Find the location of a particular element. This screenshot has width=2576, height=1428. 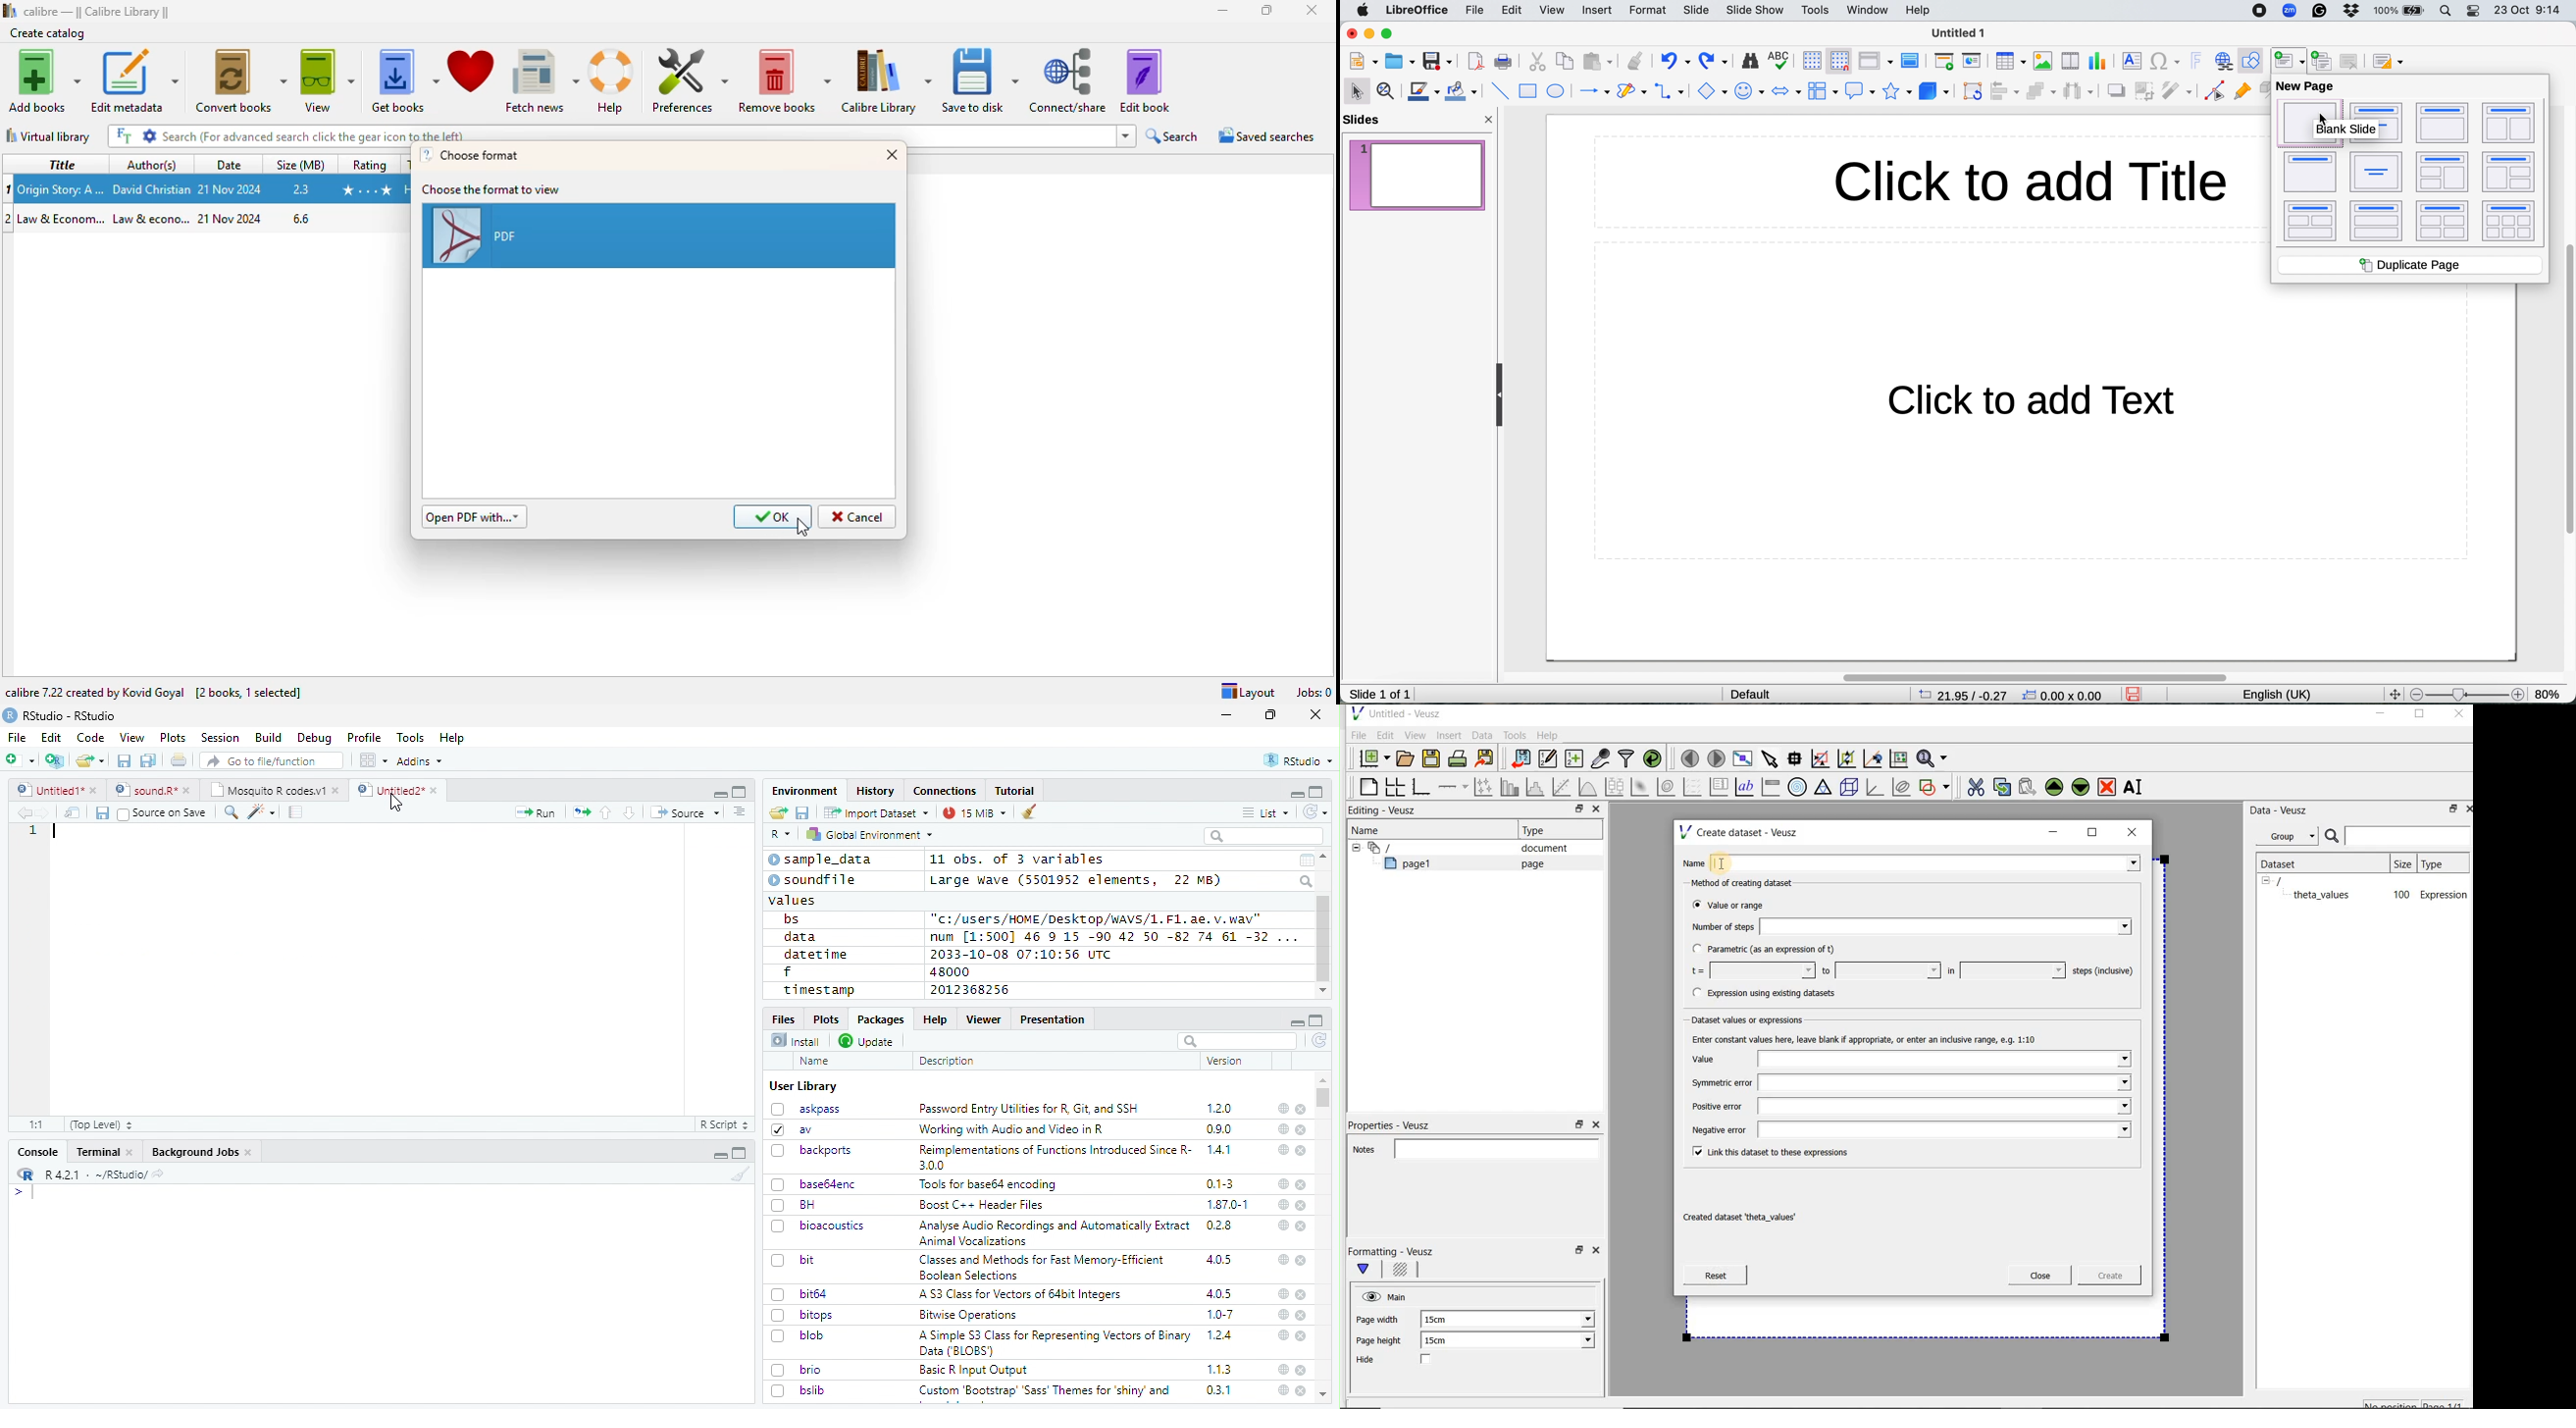

size (MB) is located at coordinates (302, 163).